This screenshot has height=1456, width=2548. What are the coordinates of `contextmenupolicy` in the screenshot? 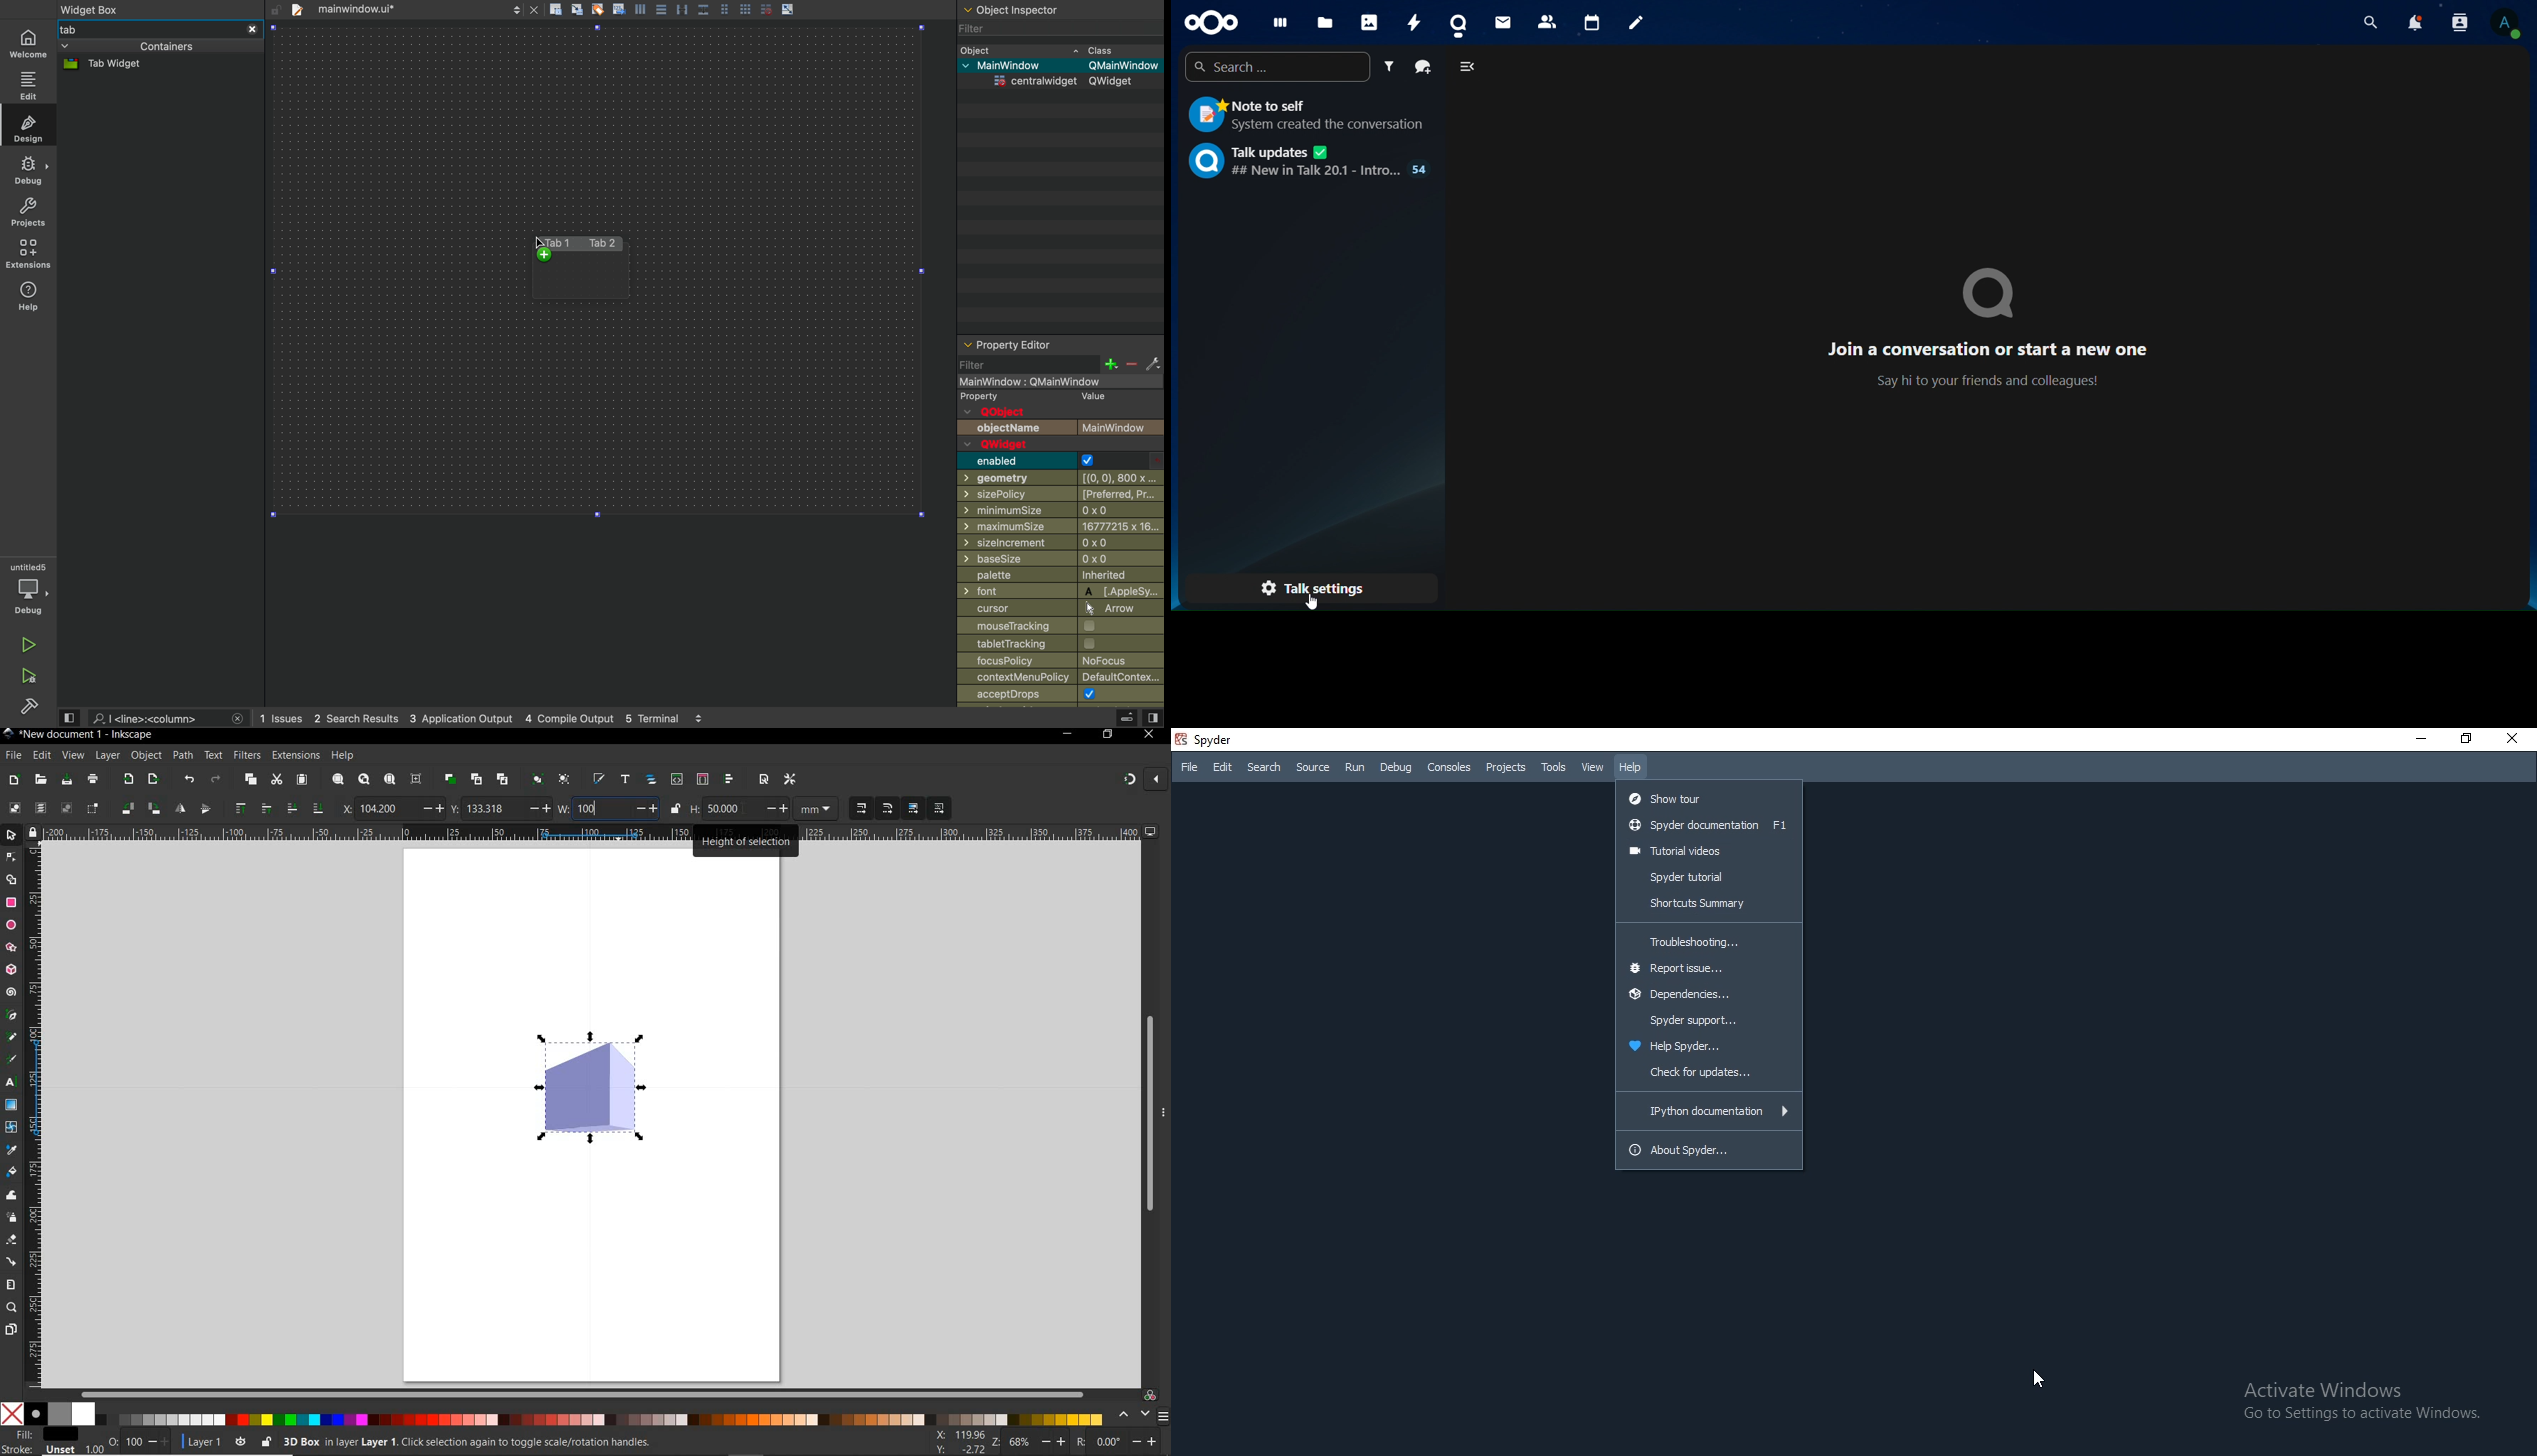 It's located at (1064, 679).